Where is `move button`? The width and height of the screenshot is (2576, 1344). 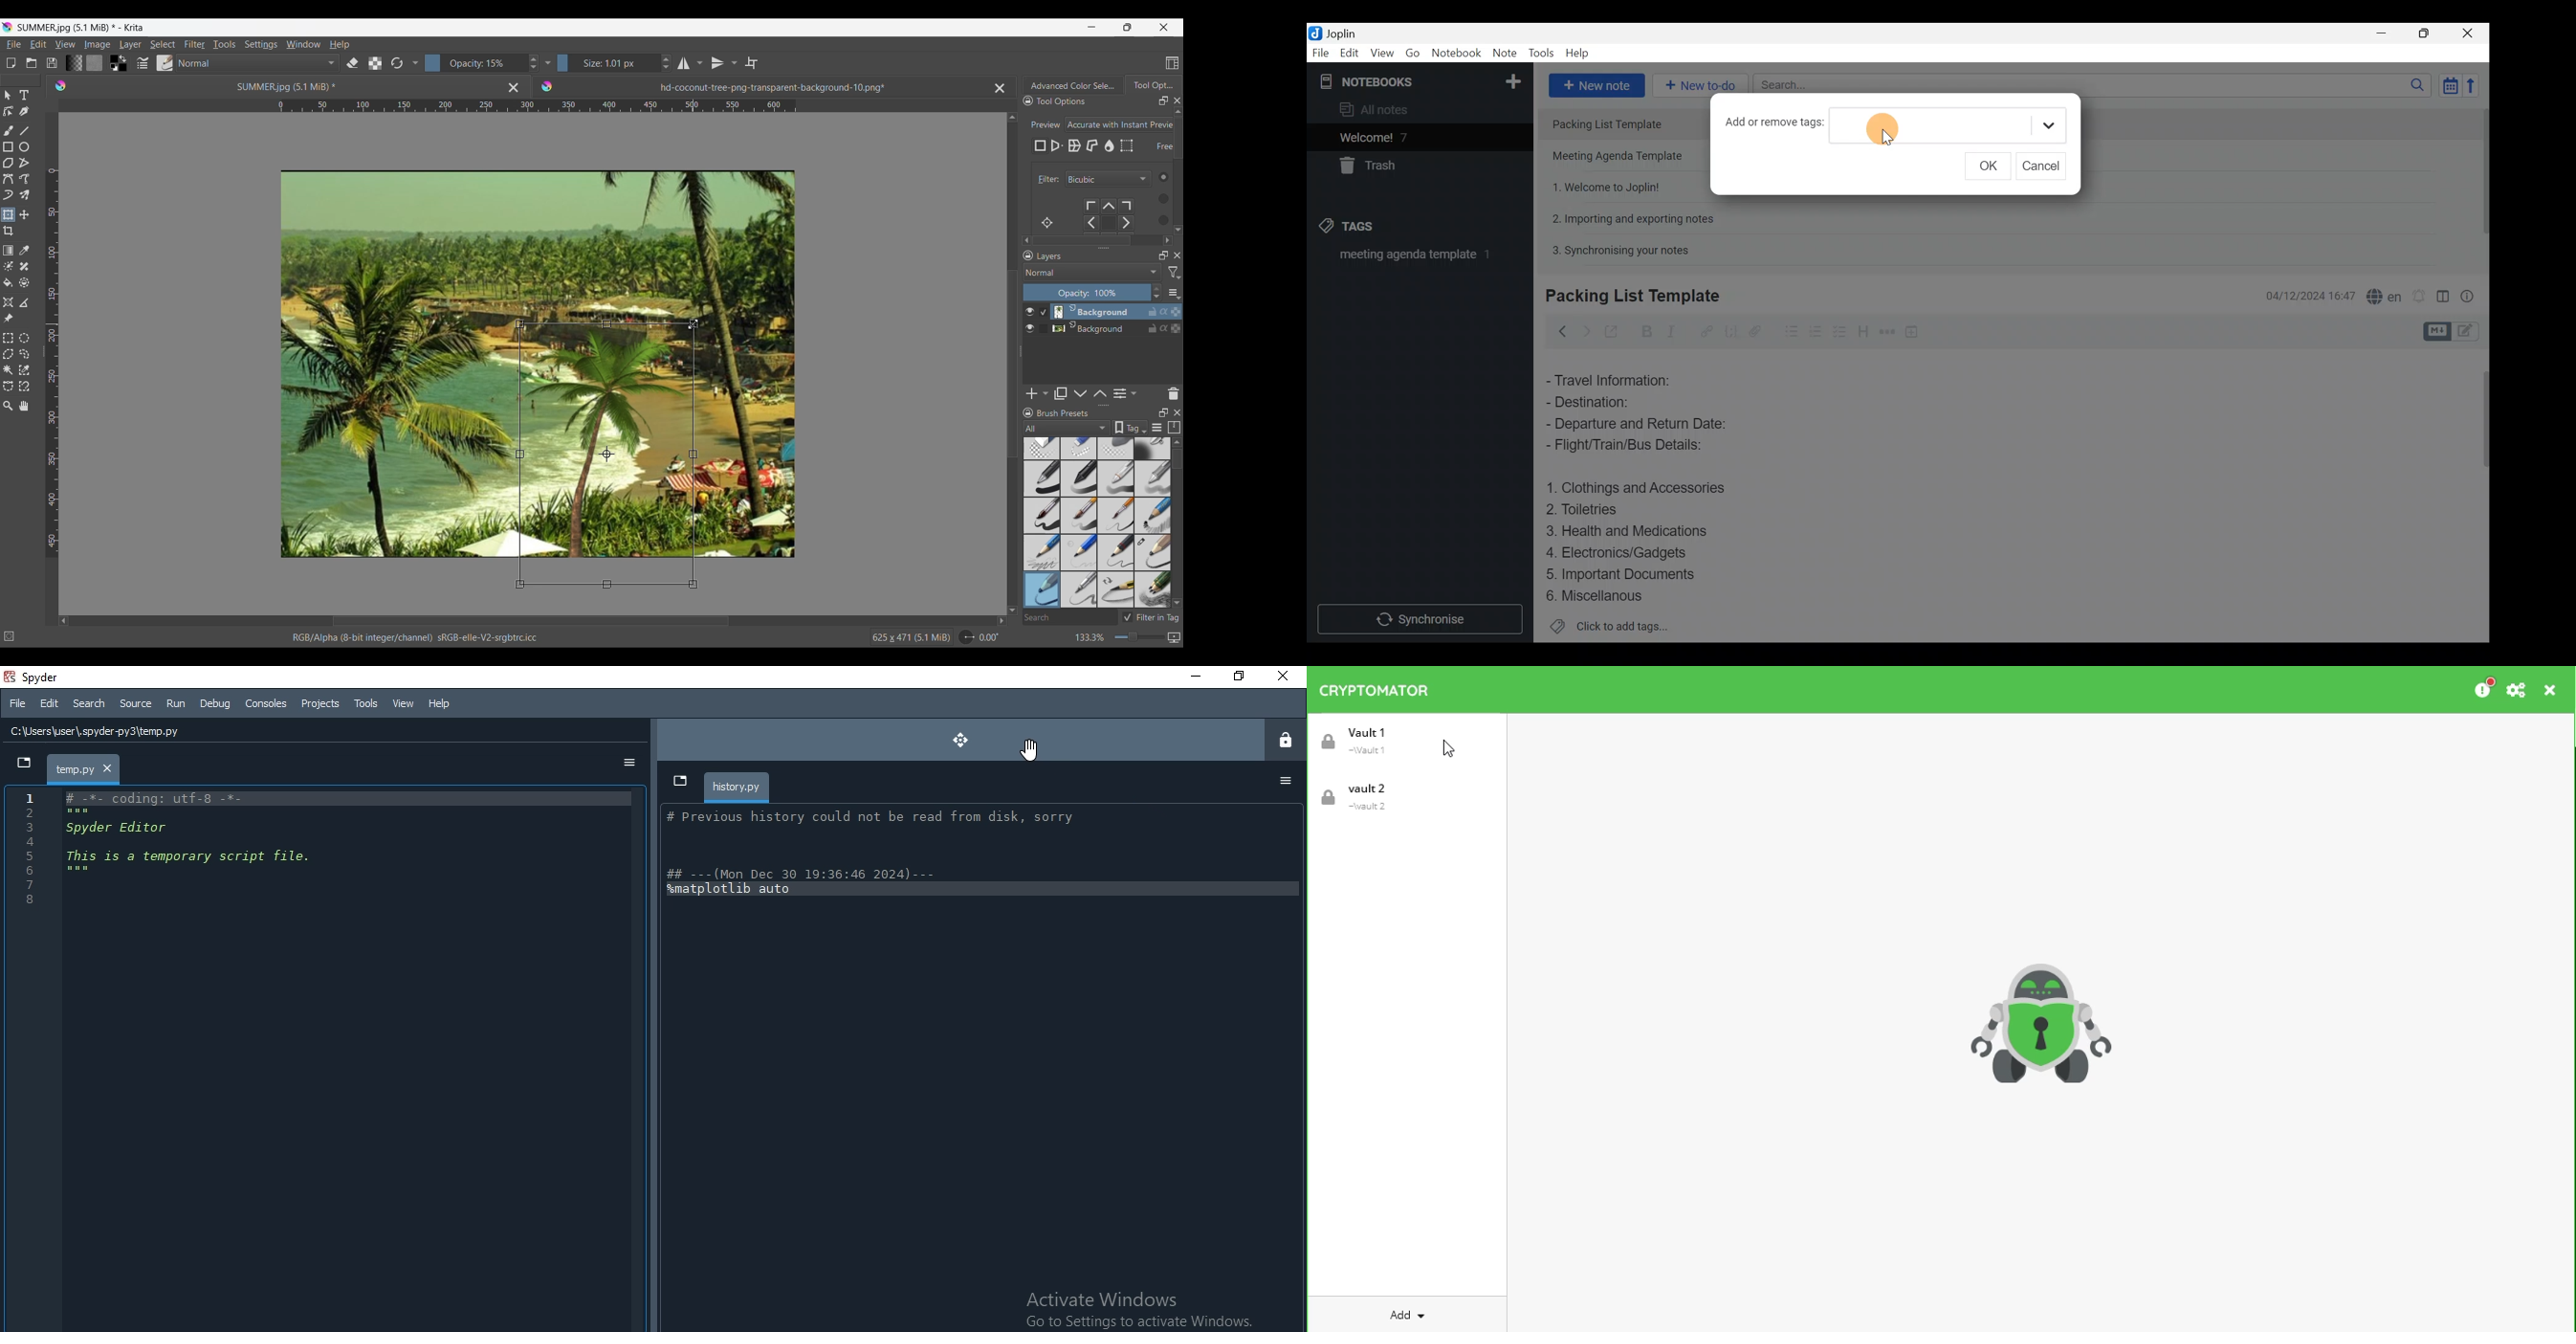 move button is located at coordinates (958, 741).